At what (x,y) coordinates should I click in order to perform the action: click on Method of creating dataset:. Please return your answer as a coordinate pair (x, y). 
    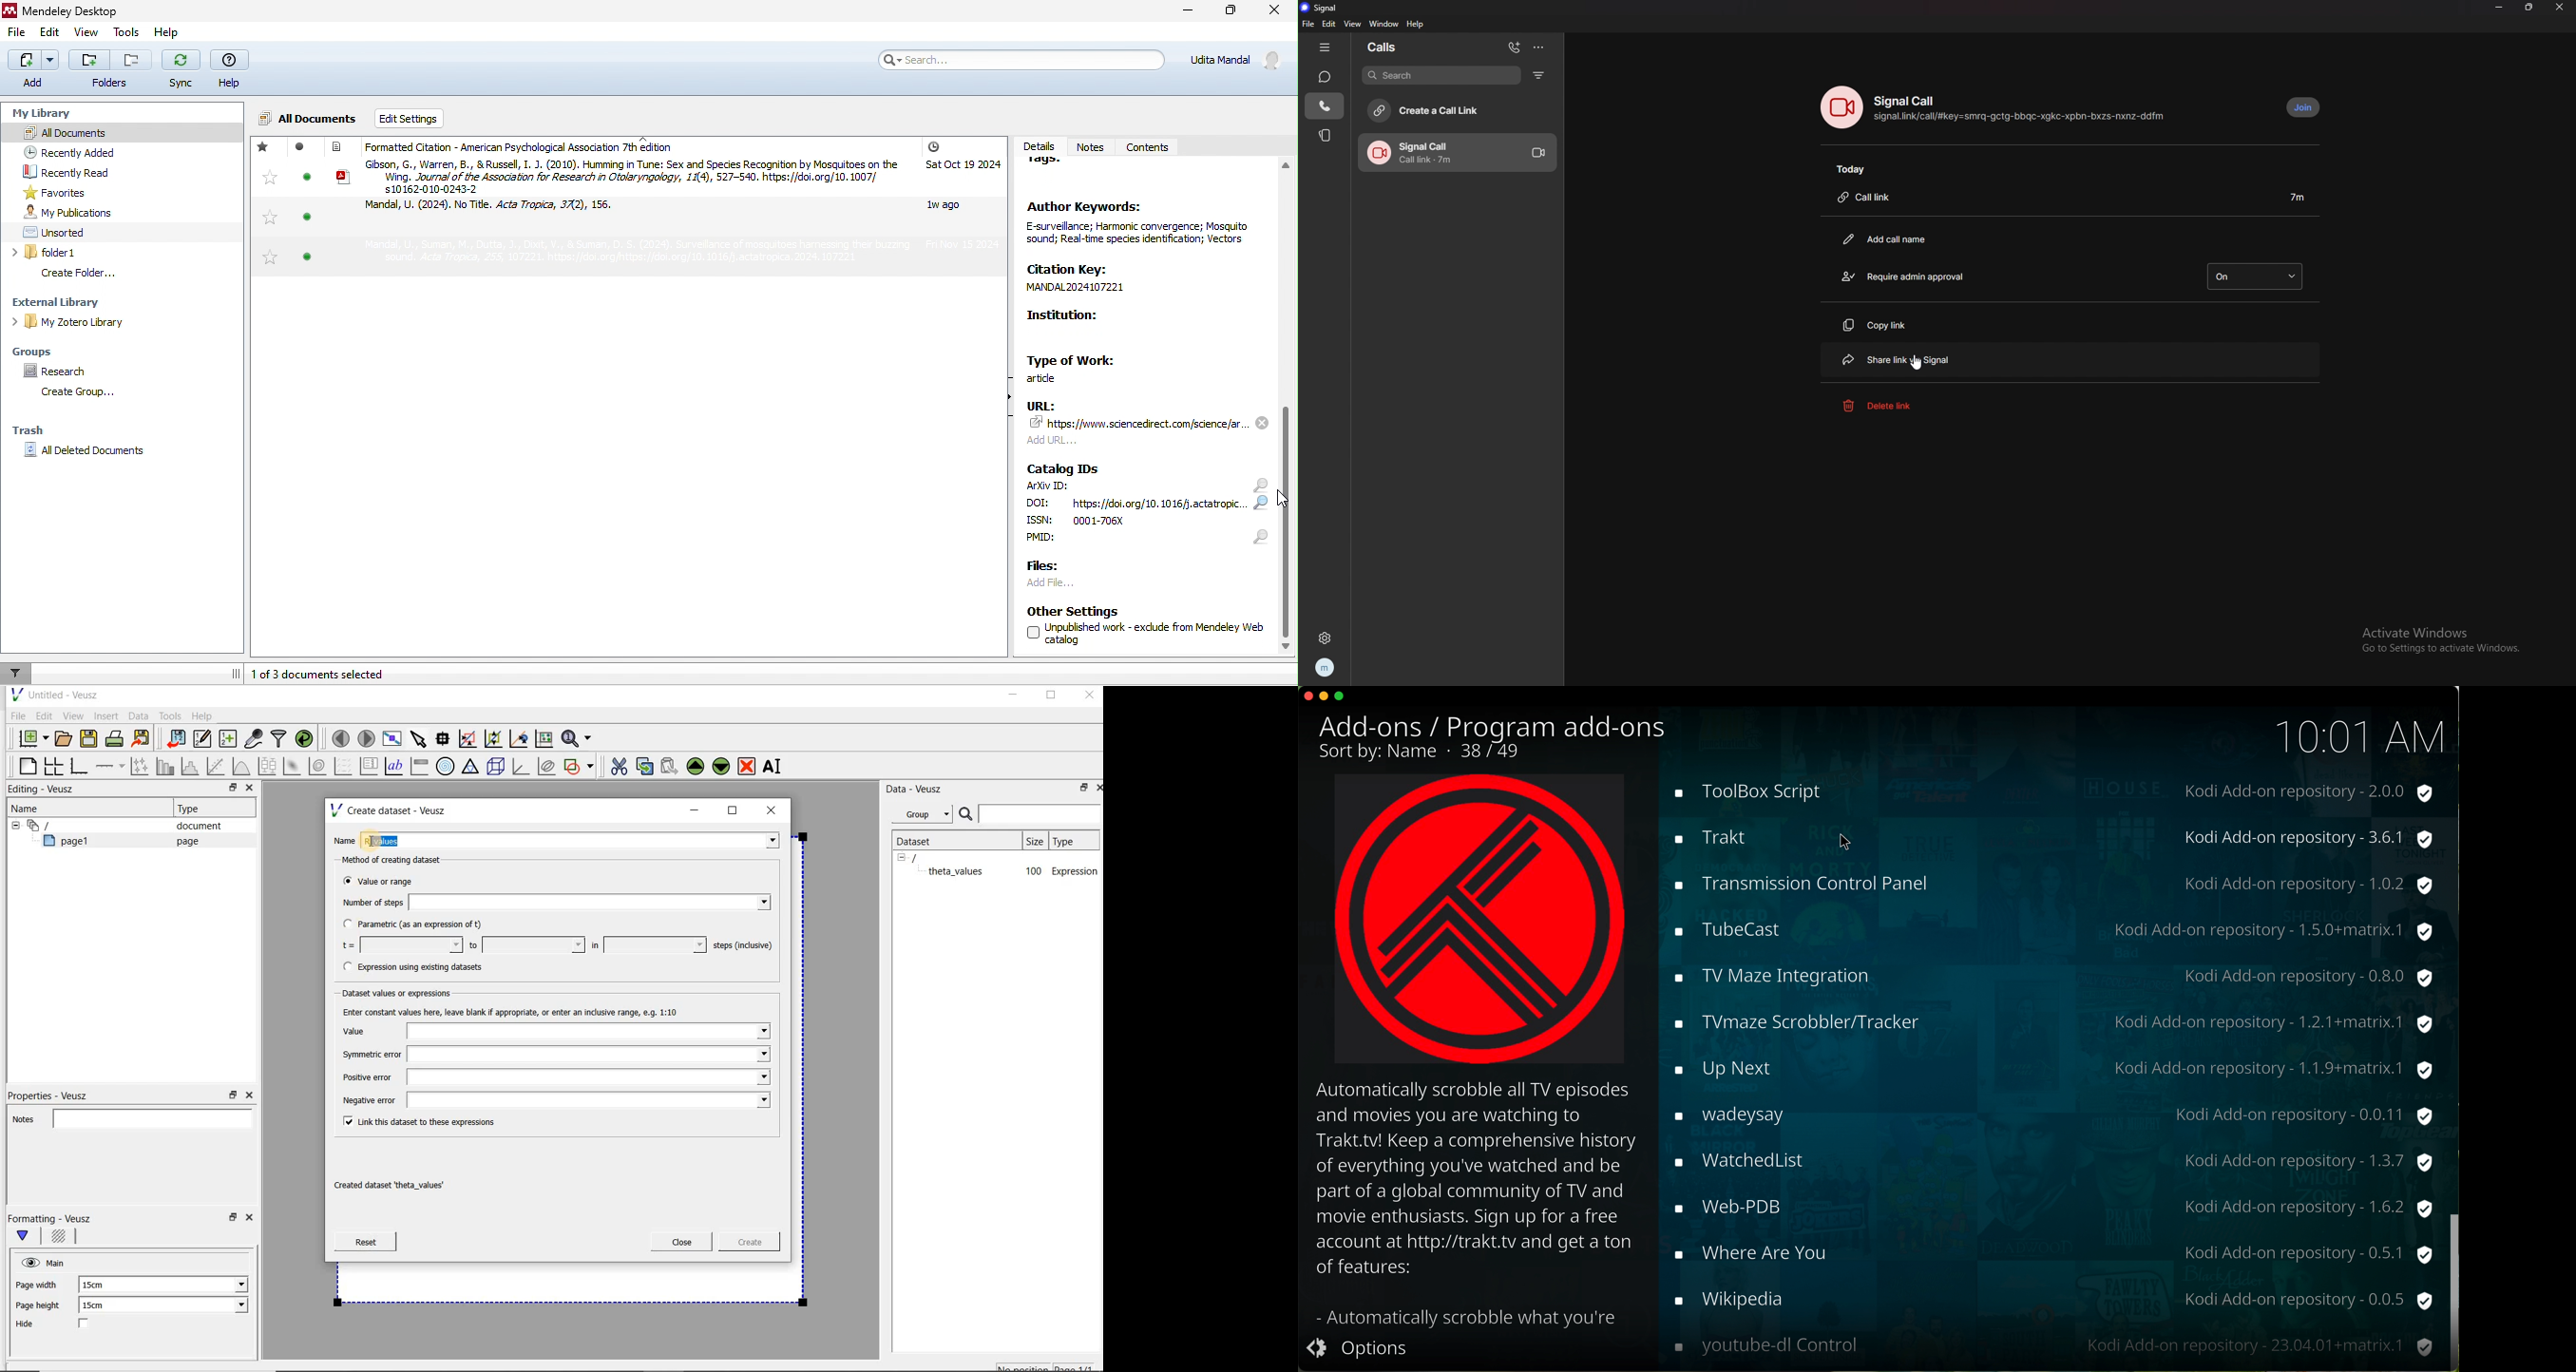
    Looking at the image, I should click on (402, 860).